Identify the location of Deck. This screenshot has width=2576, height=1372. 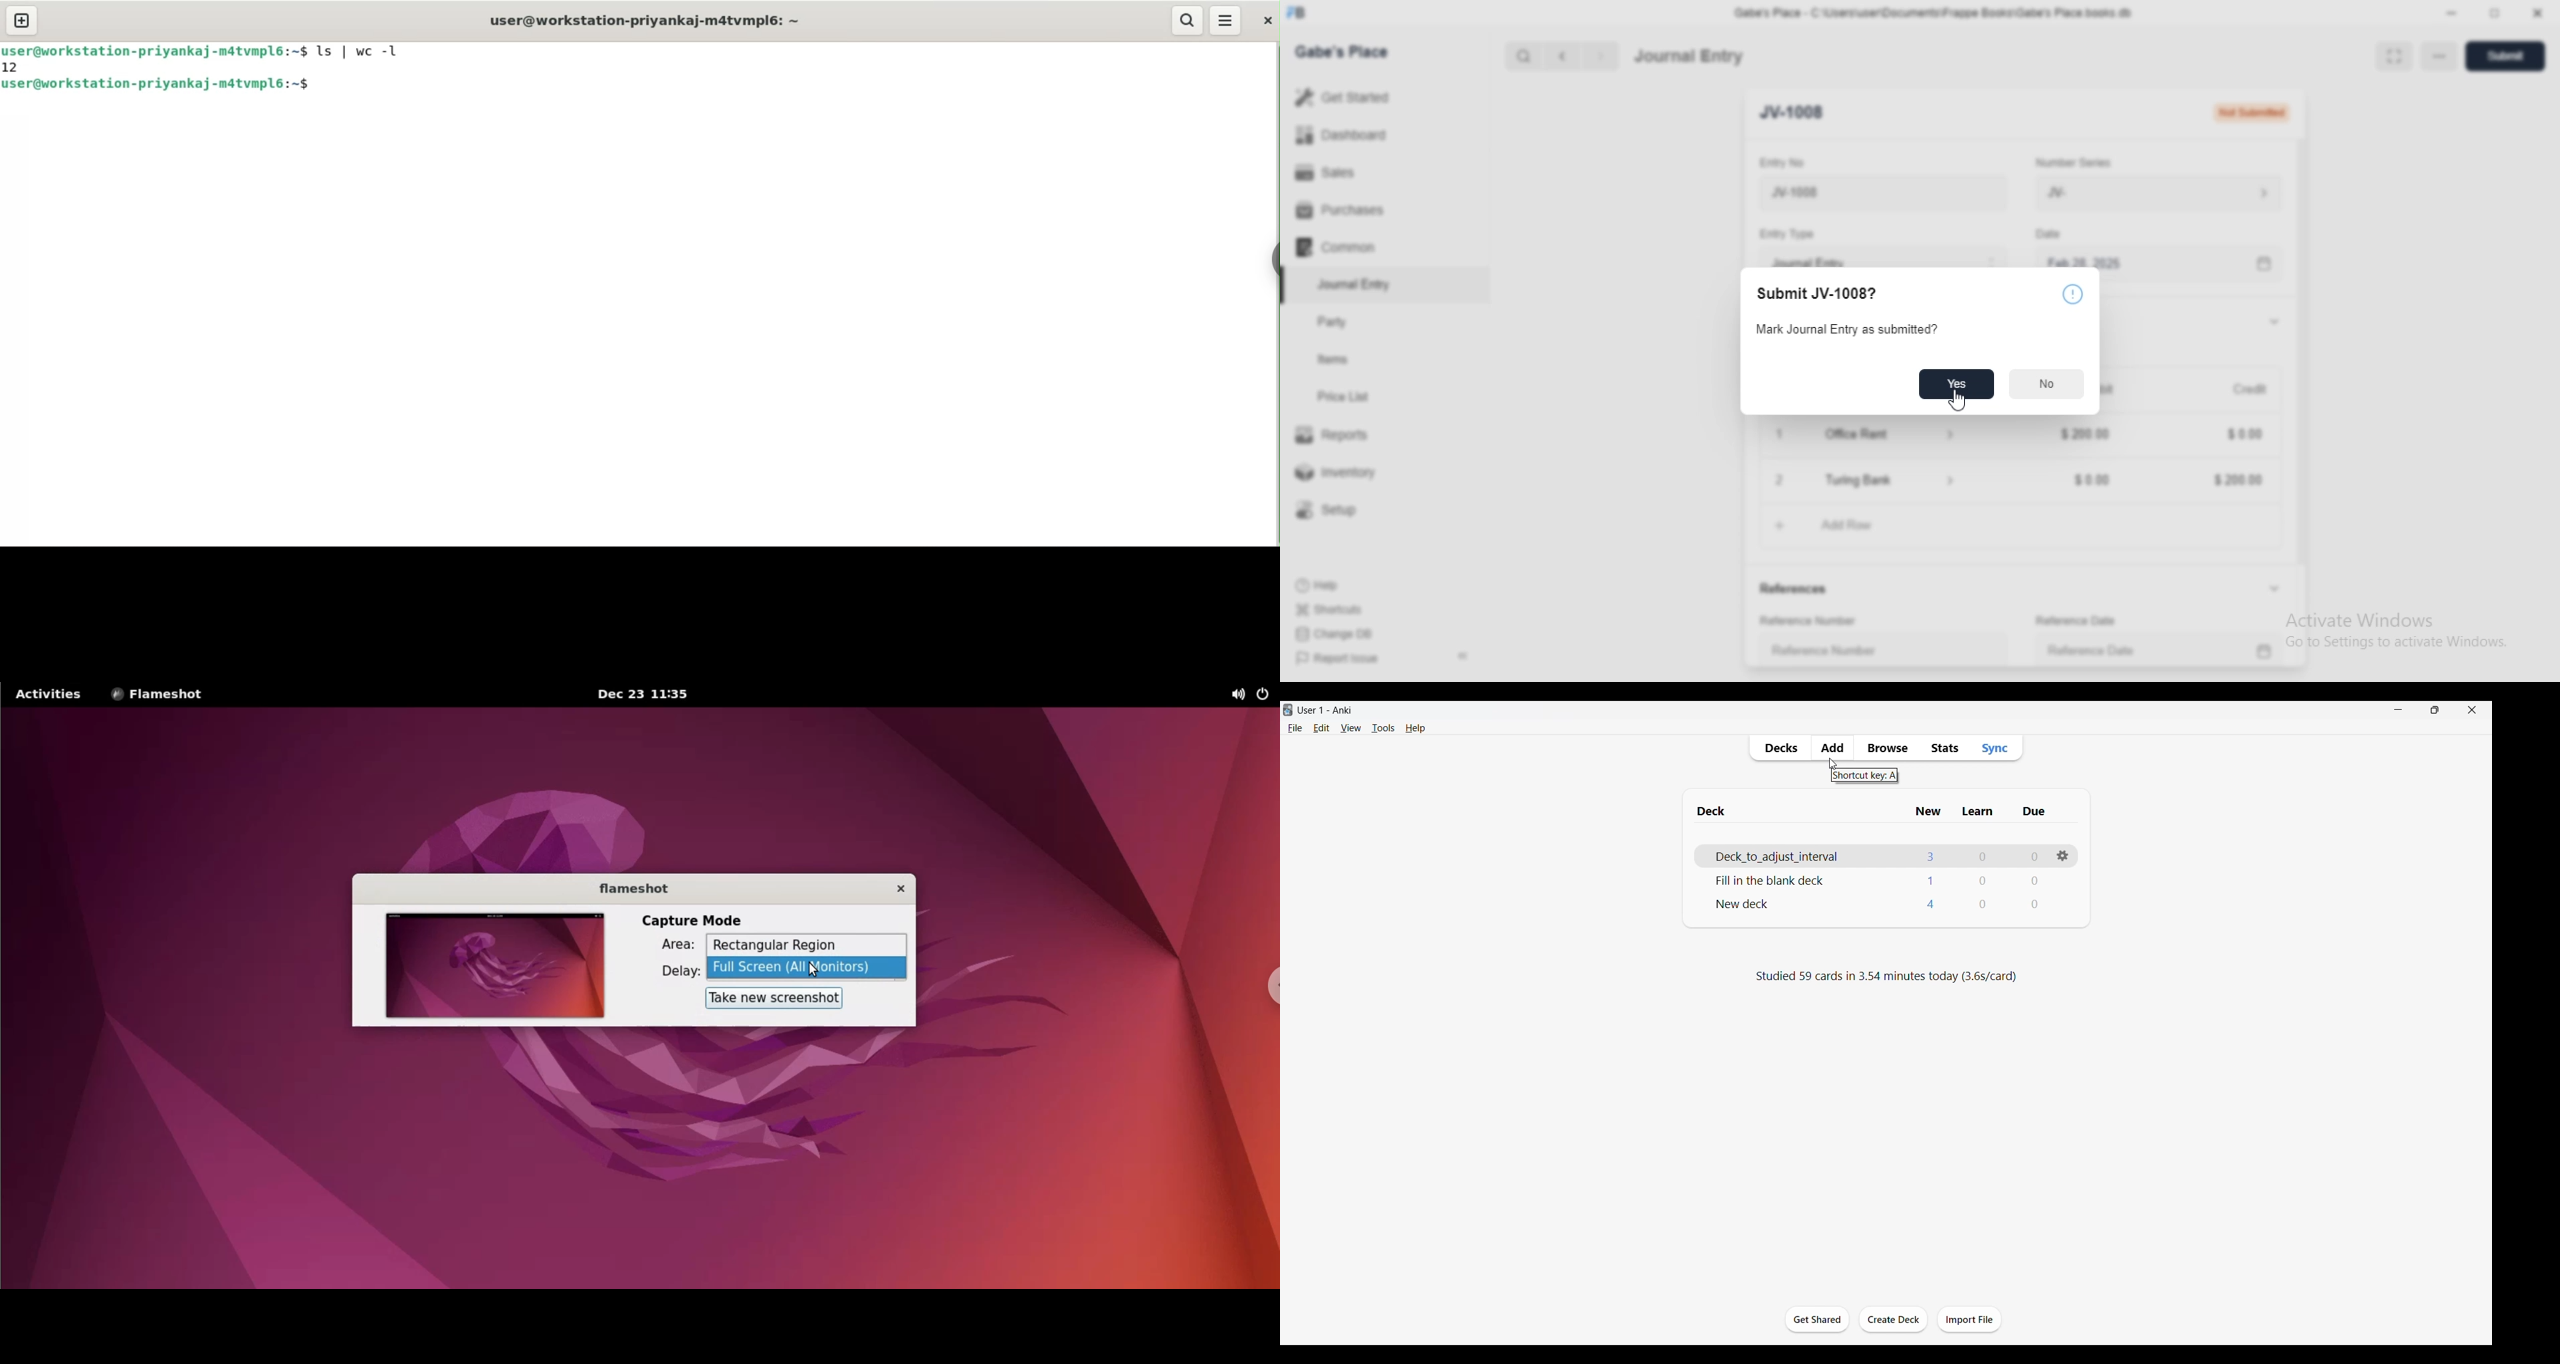
(1745, 904).